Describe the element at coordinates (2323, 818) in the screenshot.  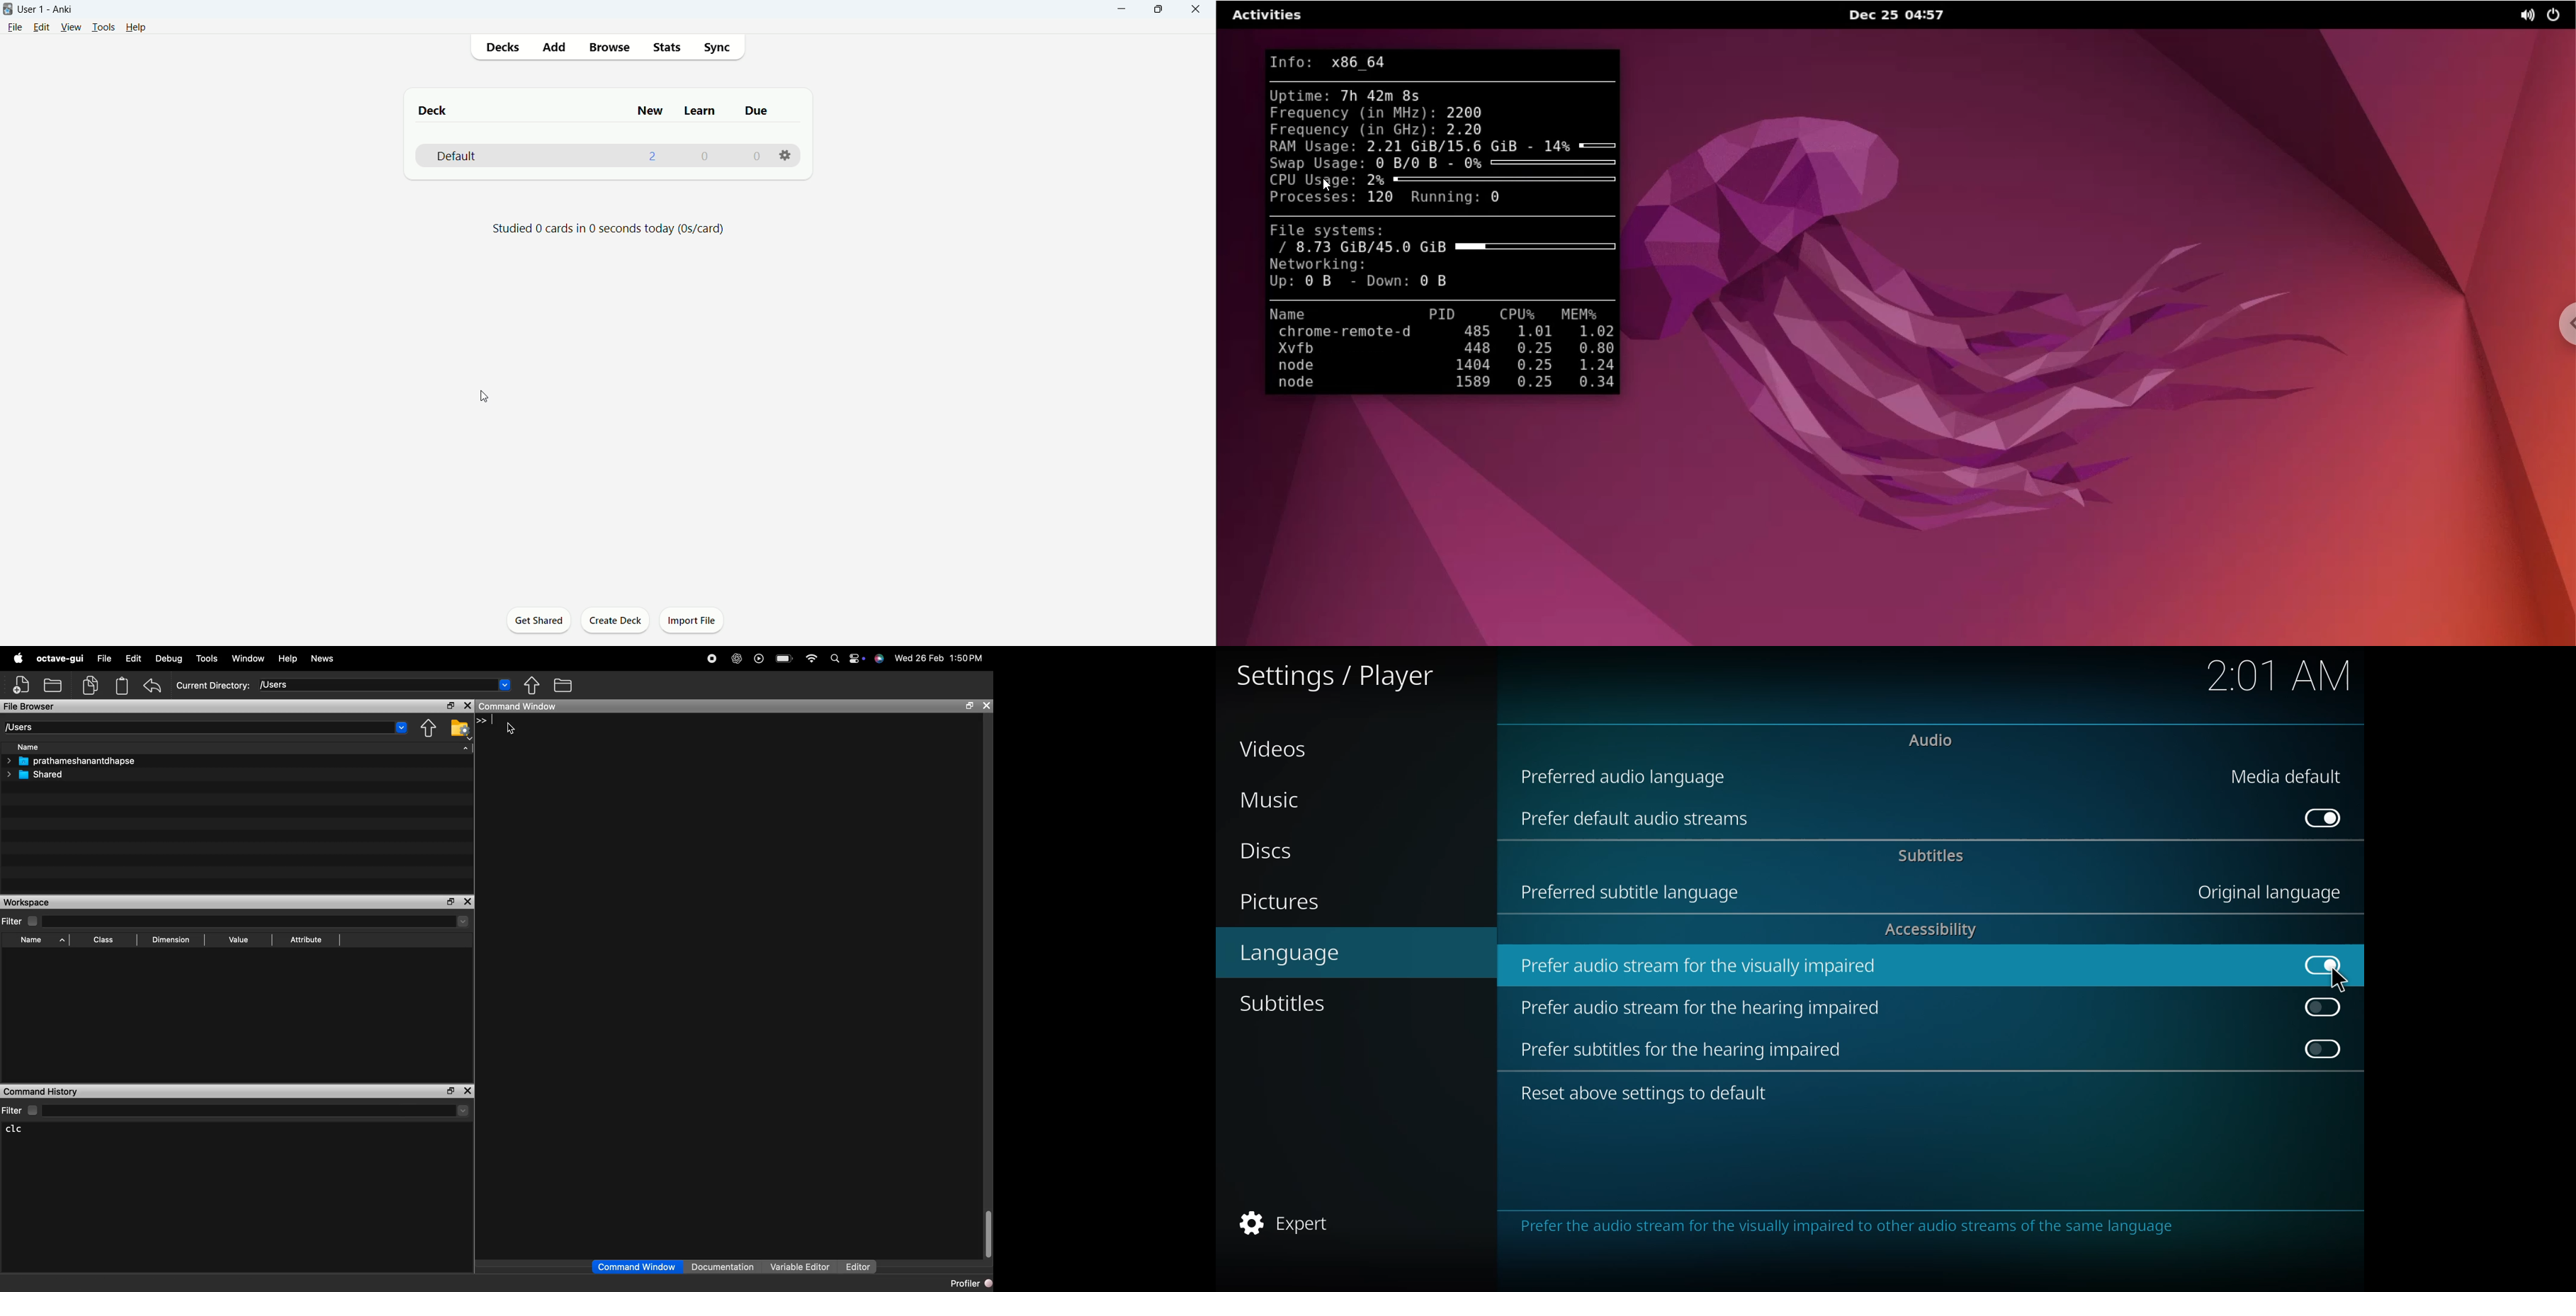
I see `enabled` at that location.